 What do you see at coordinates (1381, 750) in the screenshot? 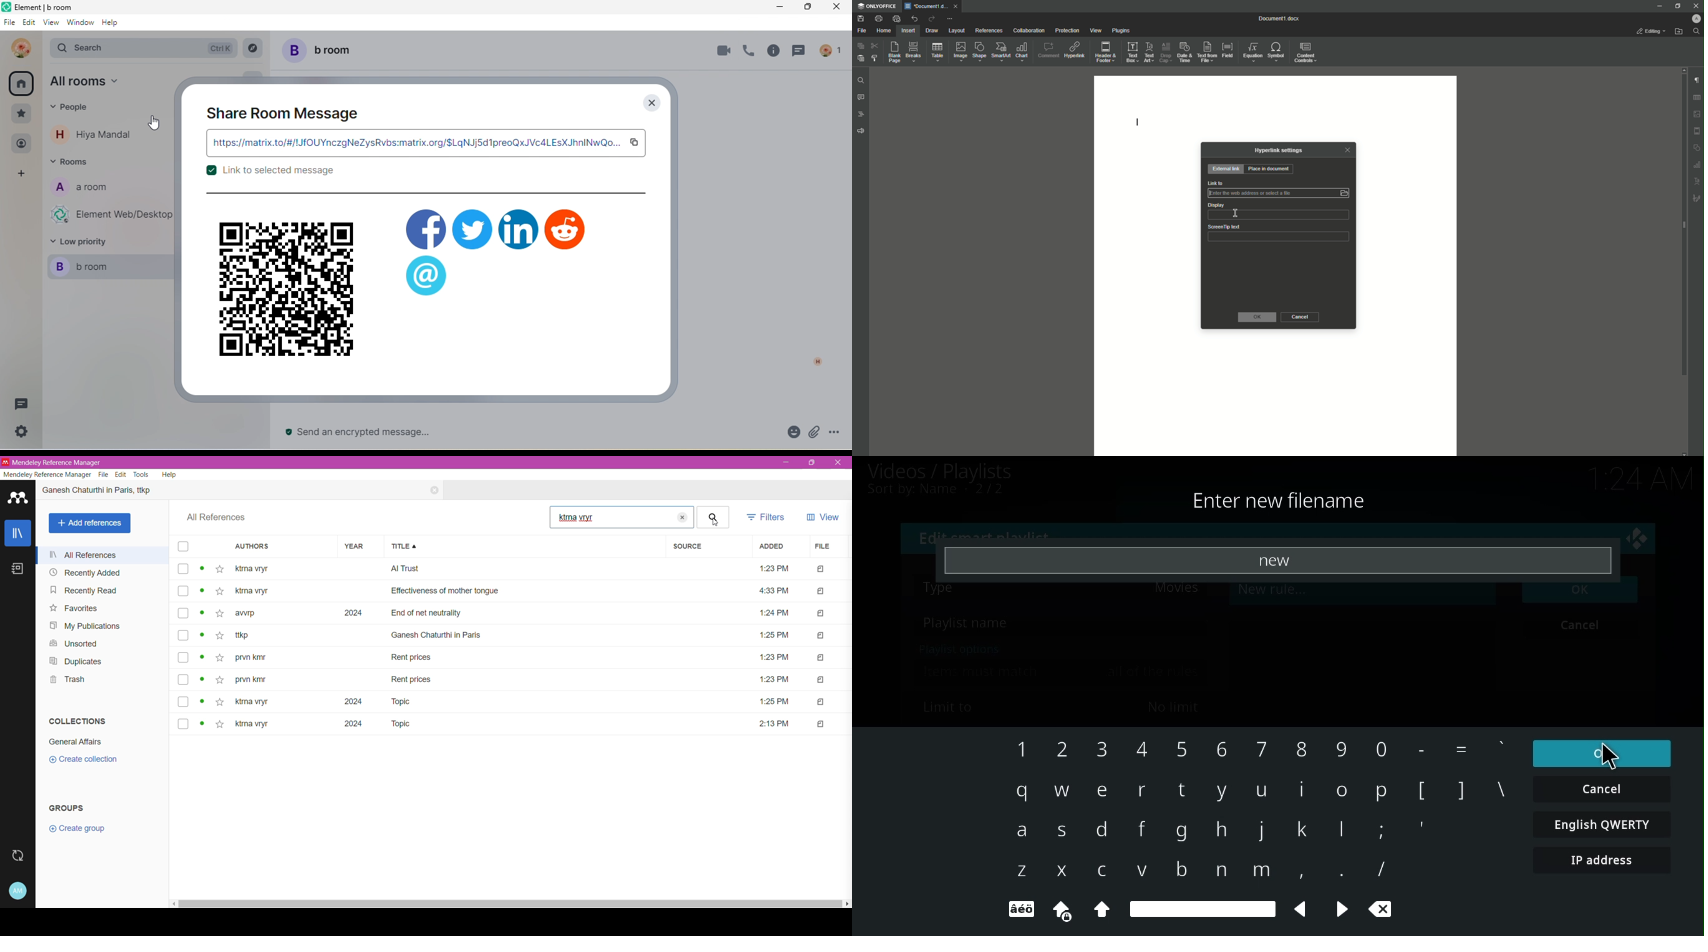
I see `0` at bounding box center [1381, 750].